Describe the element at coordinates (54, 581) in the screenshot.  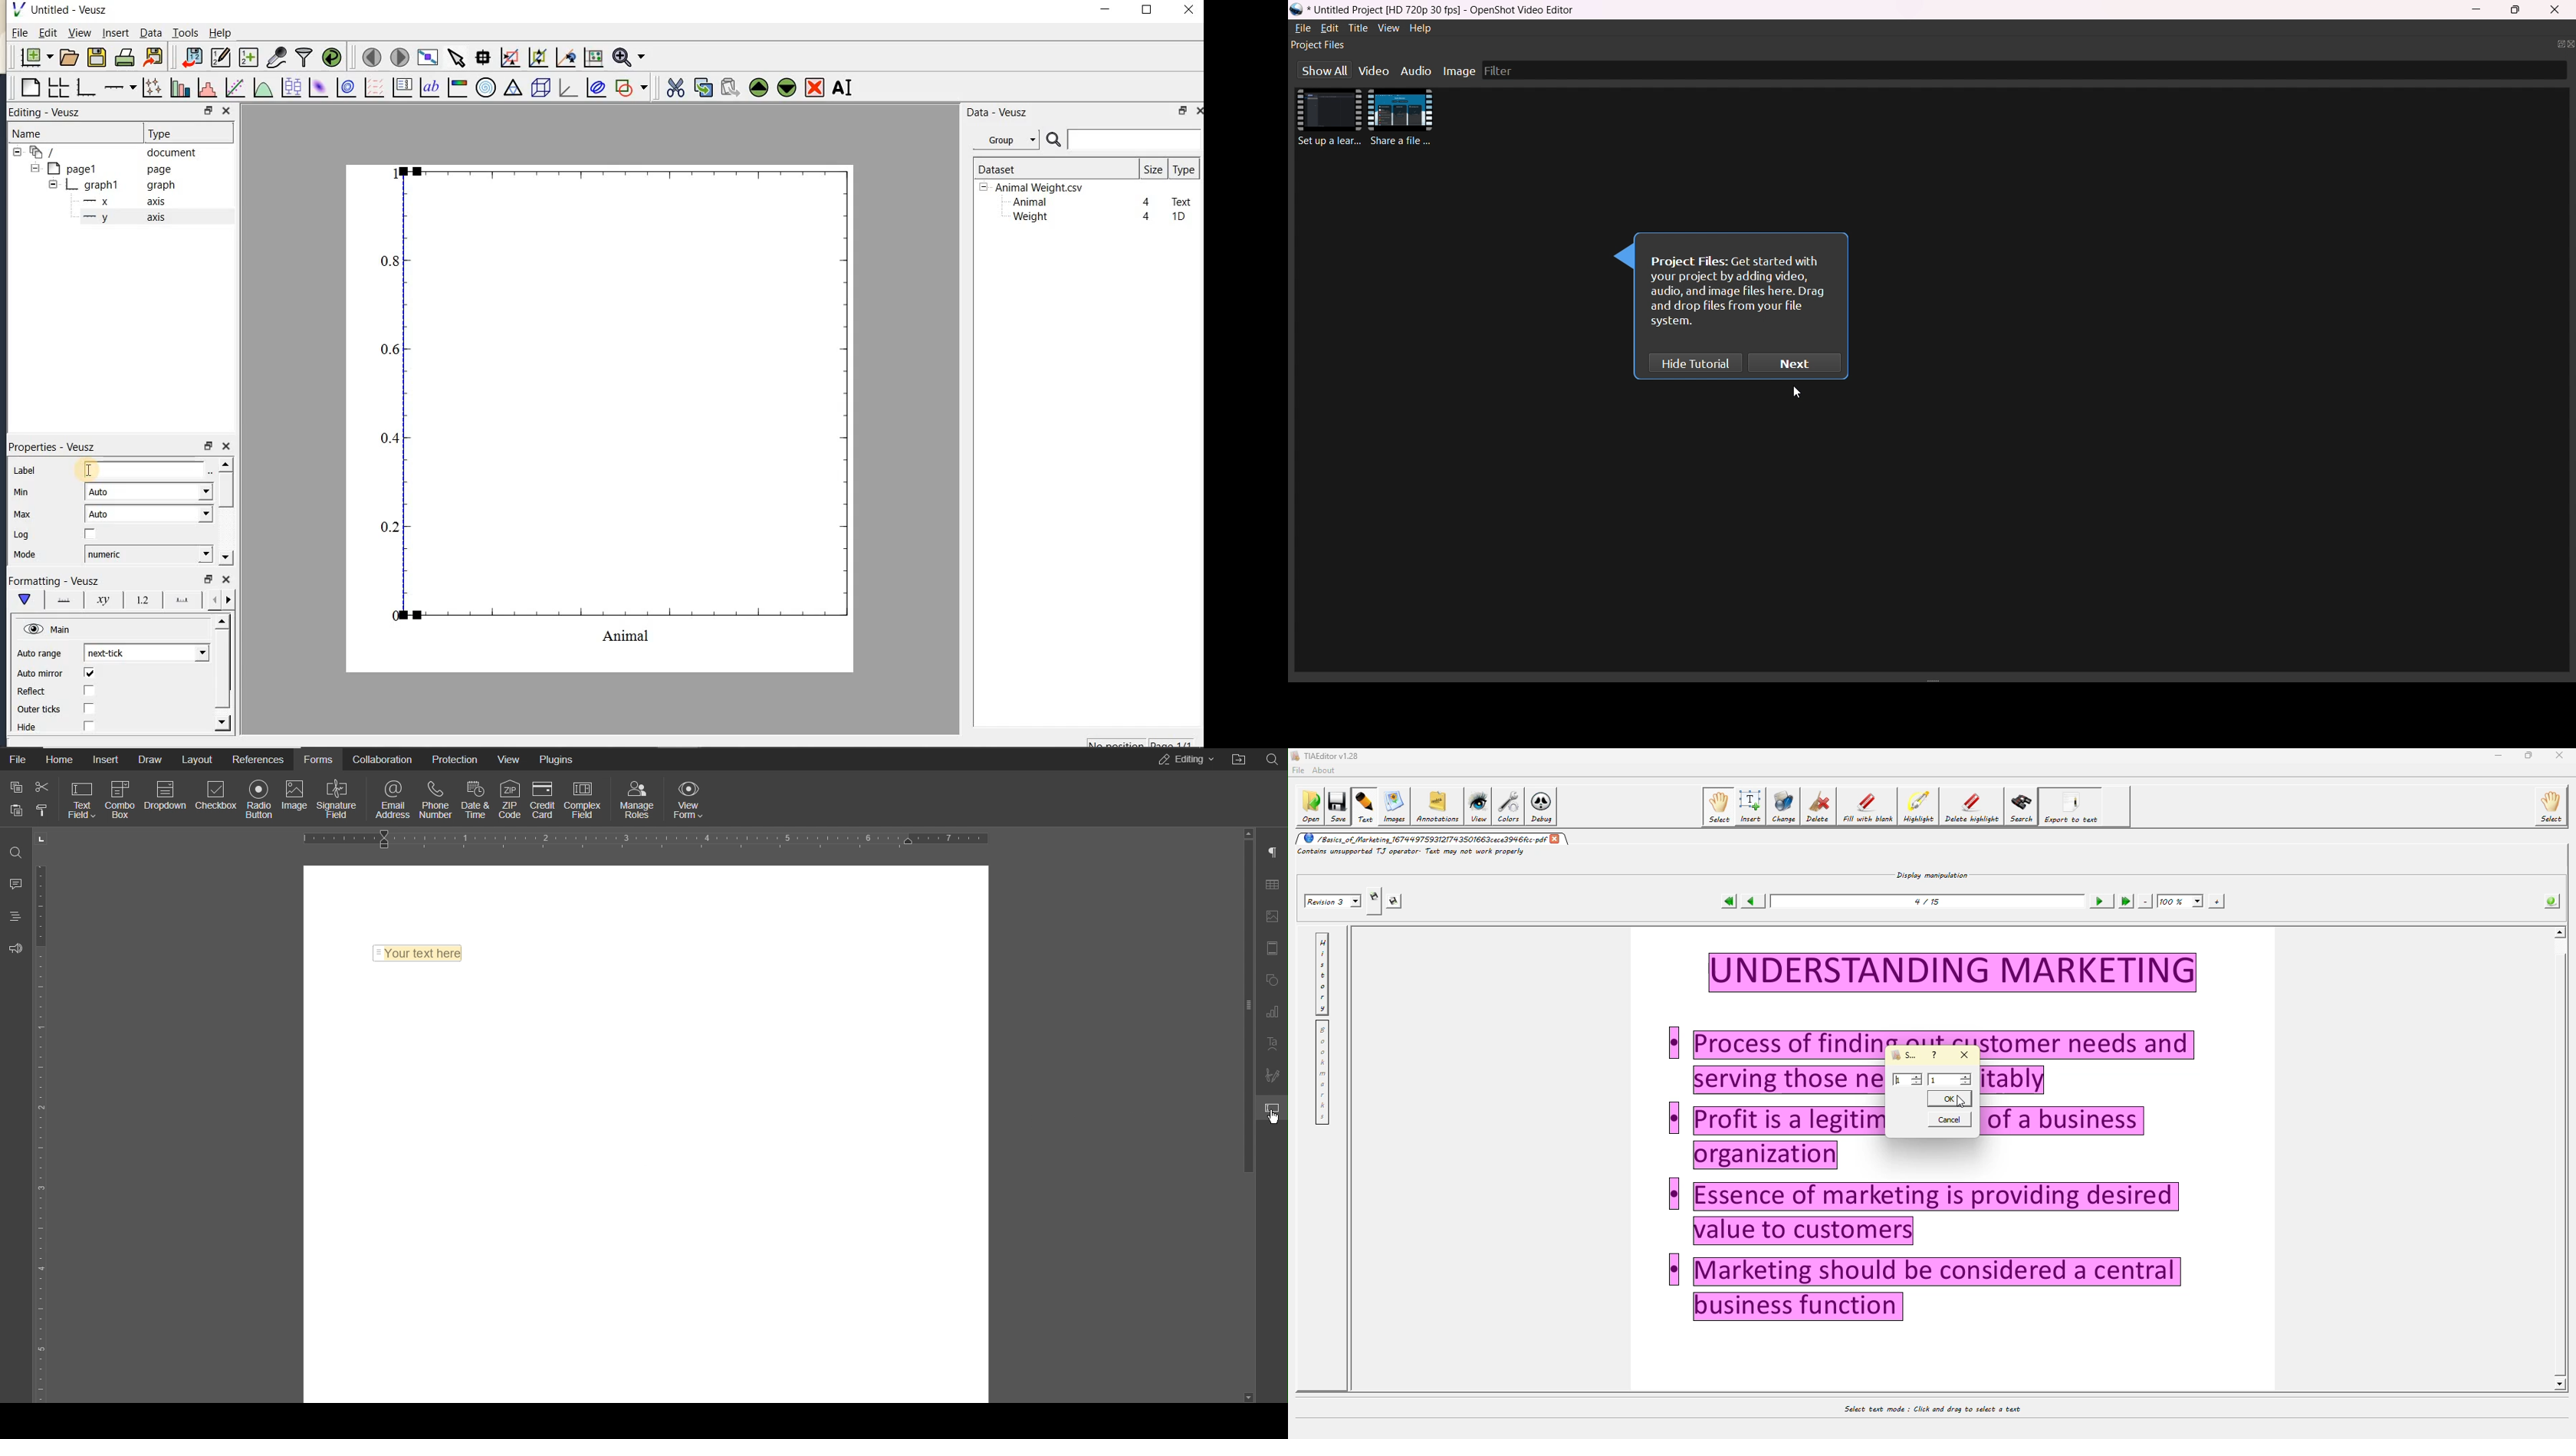
I see `Formatting - Veusz` at that location.